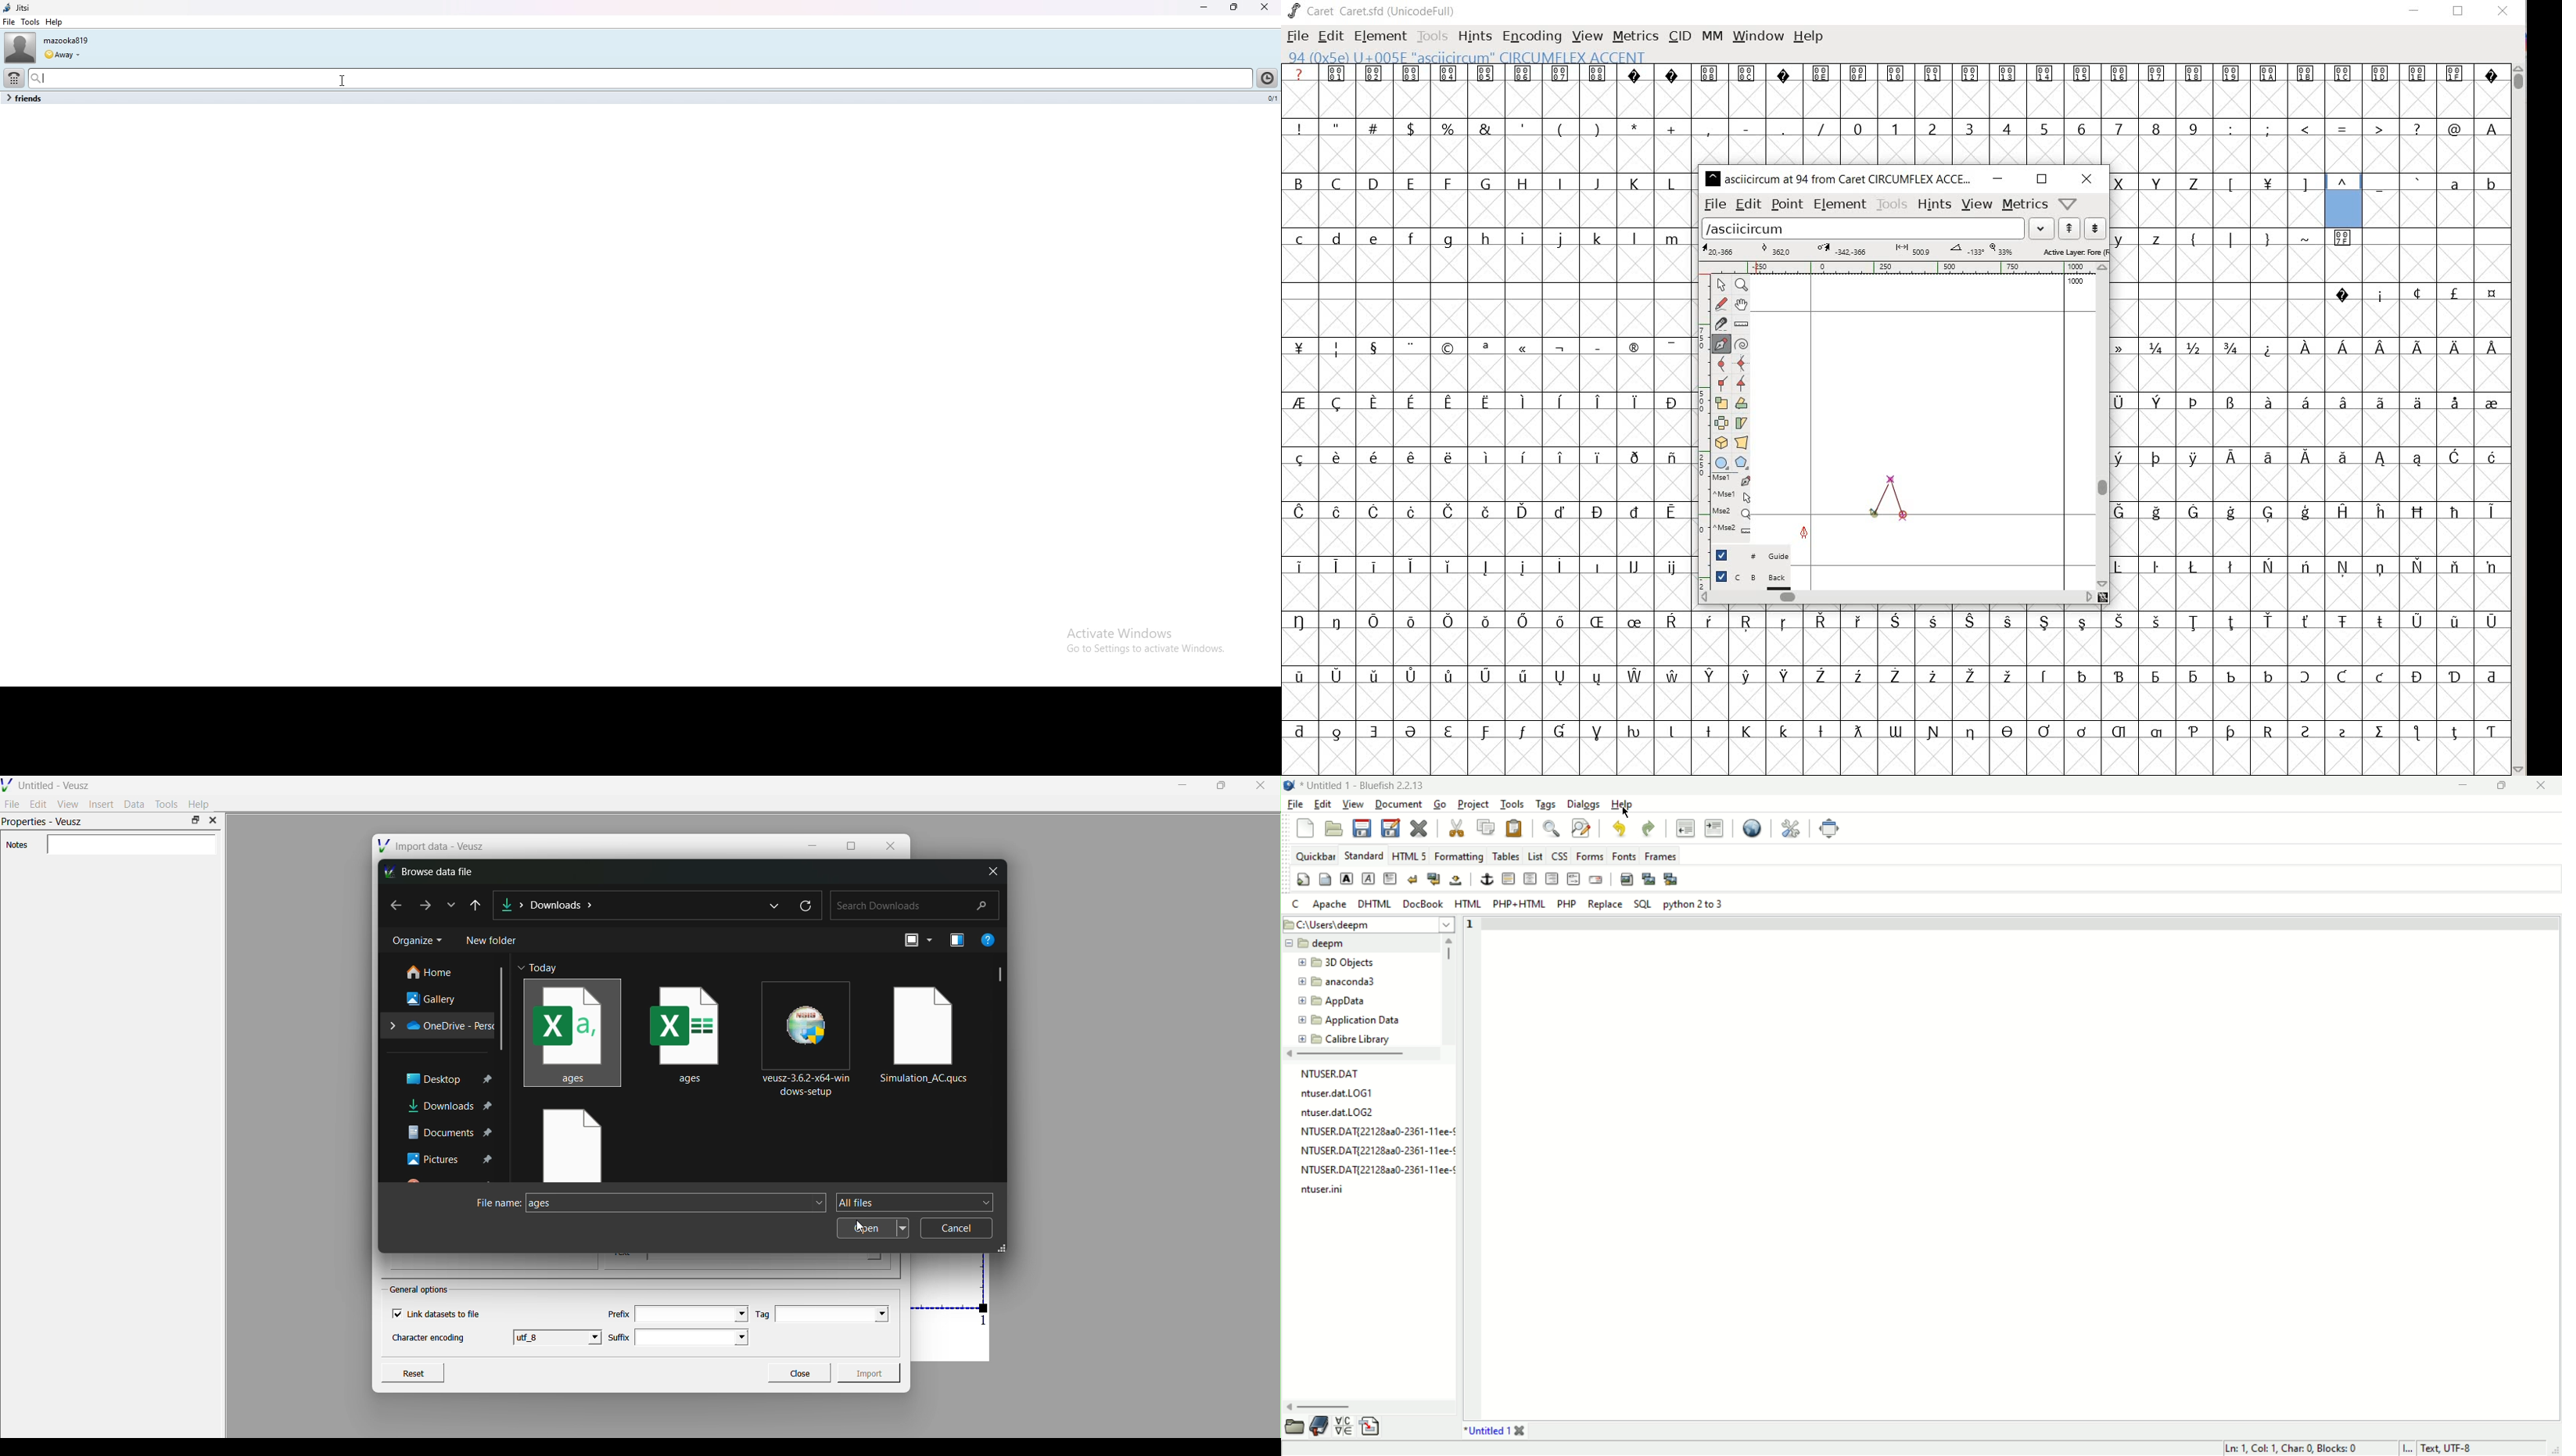  What do you see at coordinates (2290, 1449) in the screenshot?
I see `cursor position` at bounding box center [2290, 1449].